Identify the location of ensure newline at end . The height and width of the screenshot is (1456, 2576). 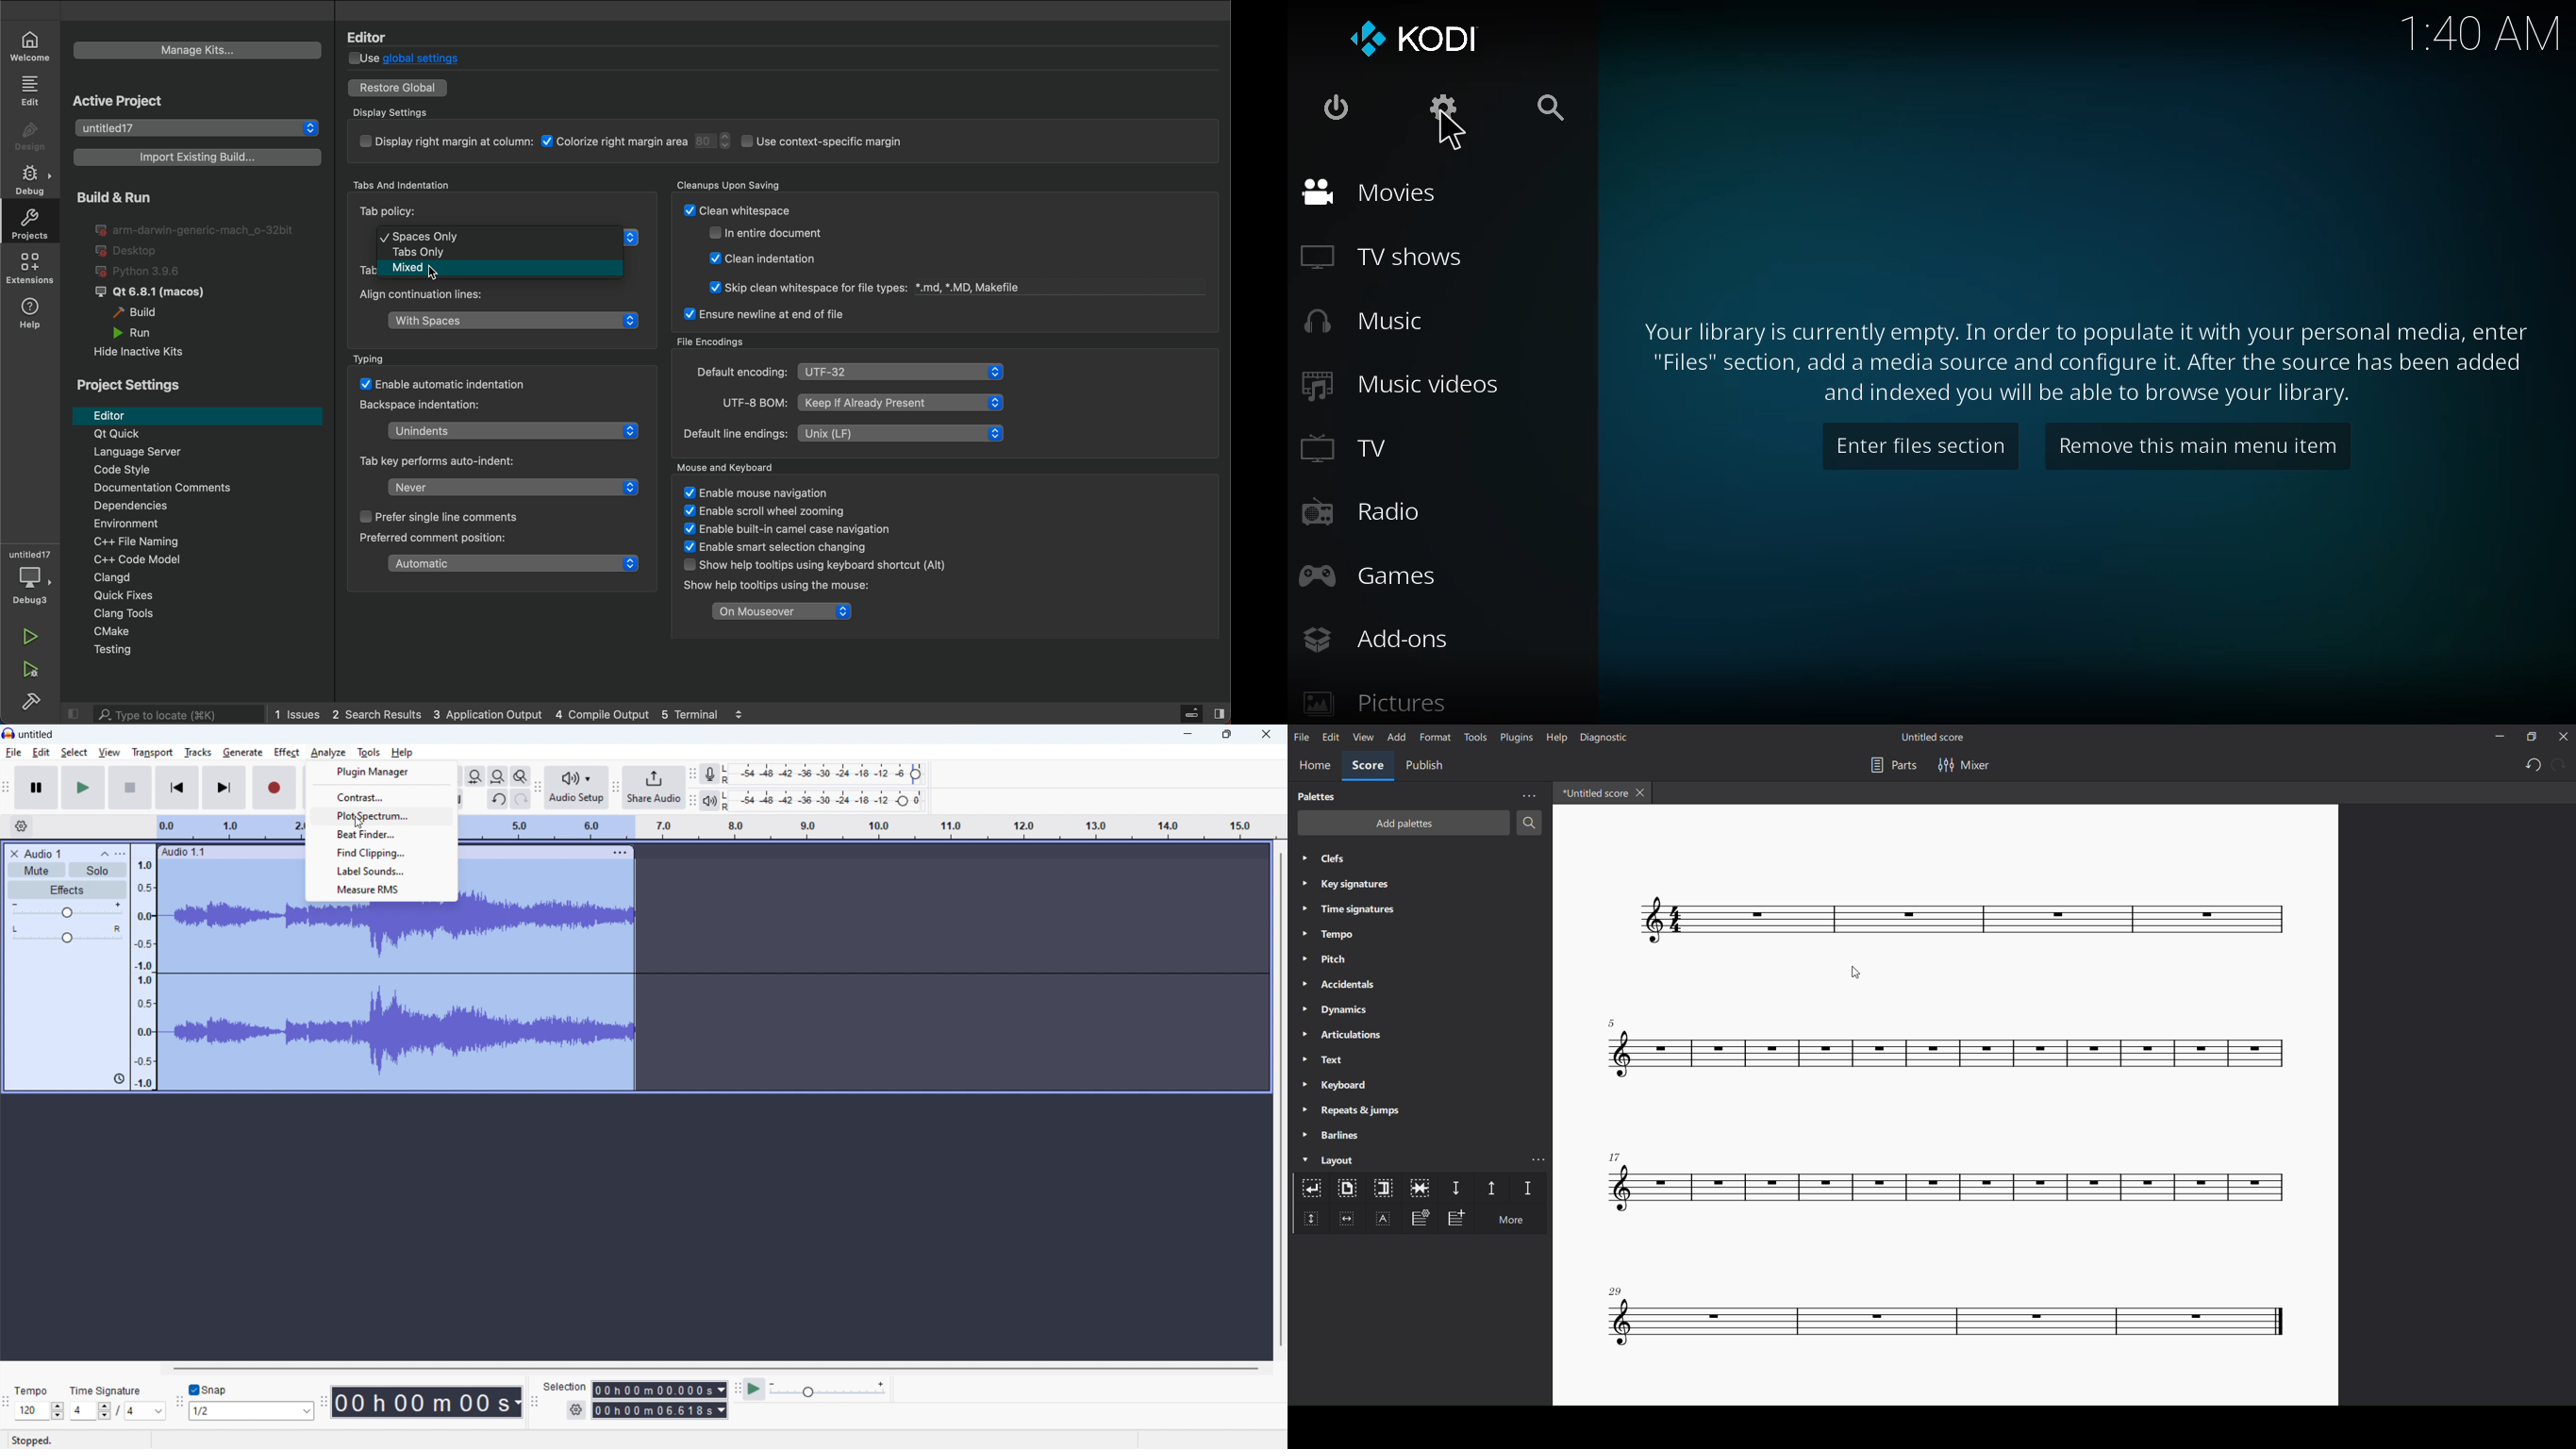
(764, 314).